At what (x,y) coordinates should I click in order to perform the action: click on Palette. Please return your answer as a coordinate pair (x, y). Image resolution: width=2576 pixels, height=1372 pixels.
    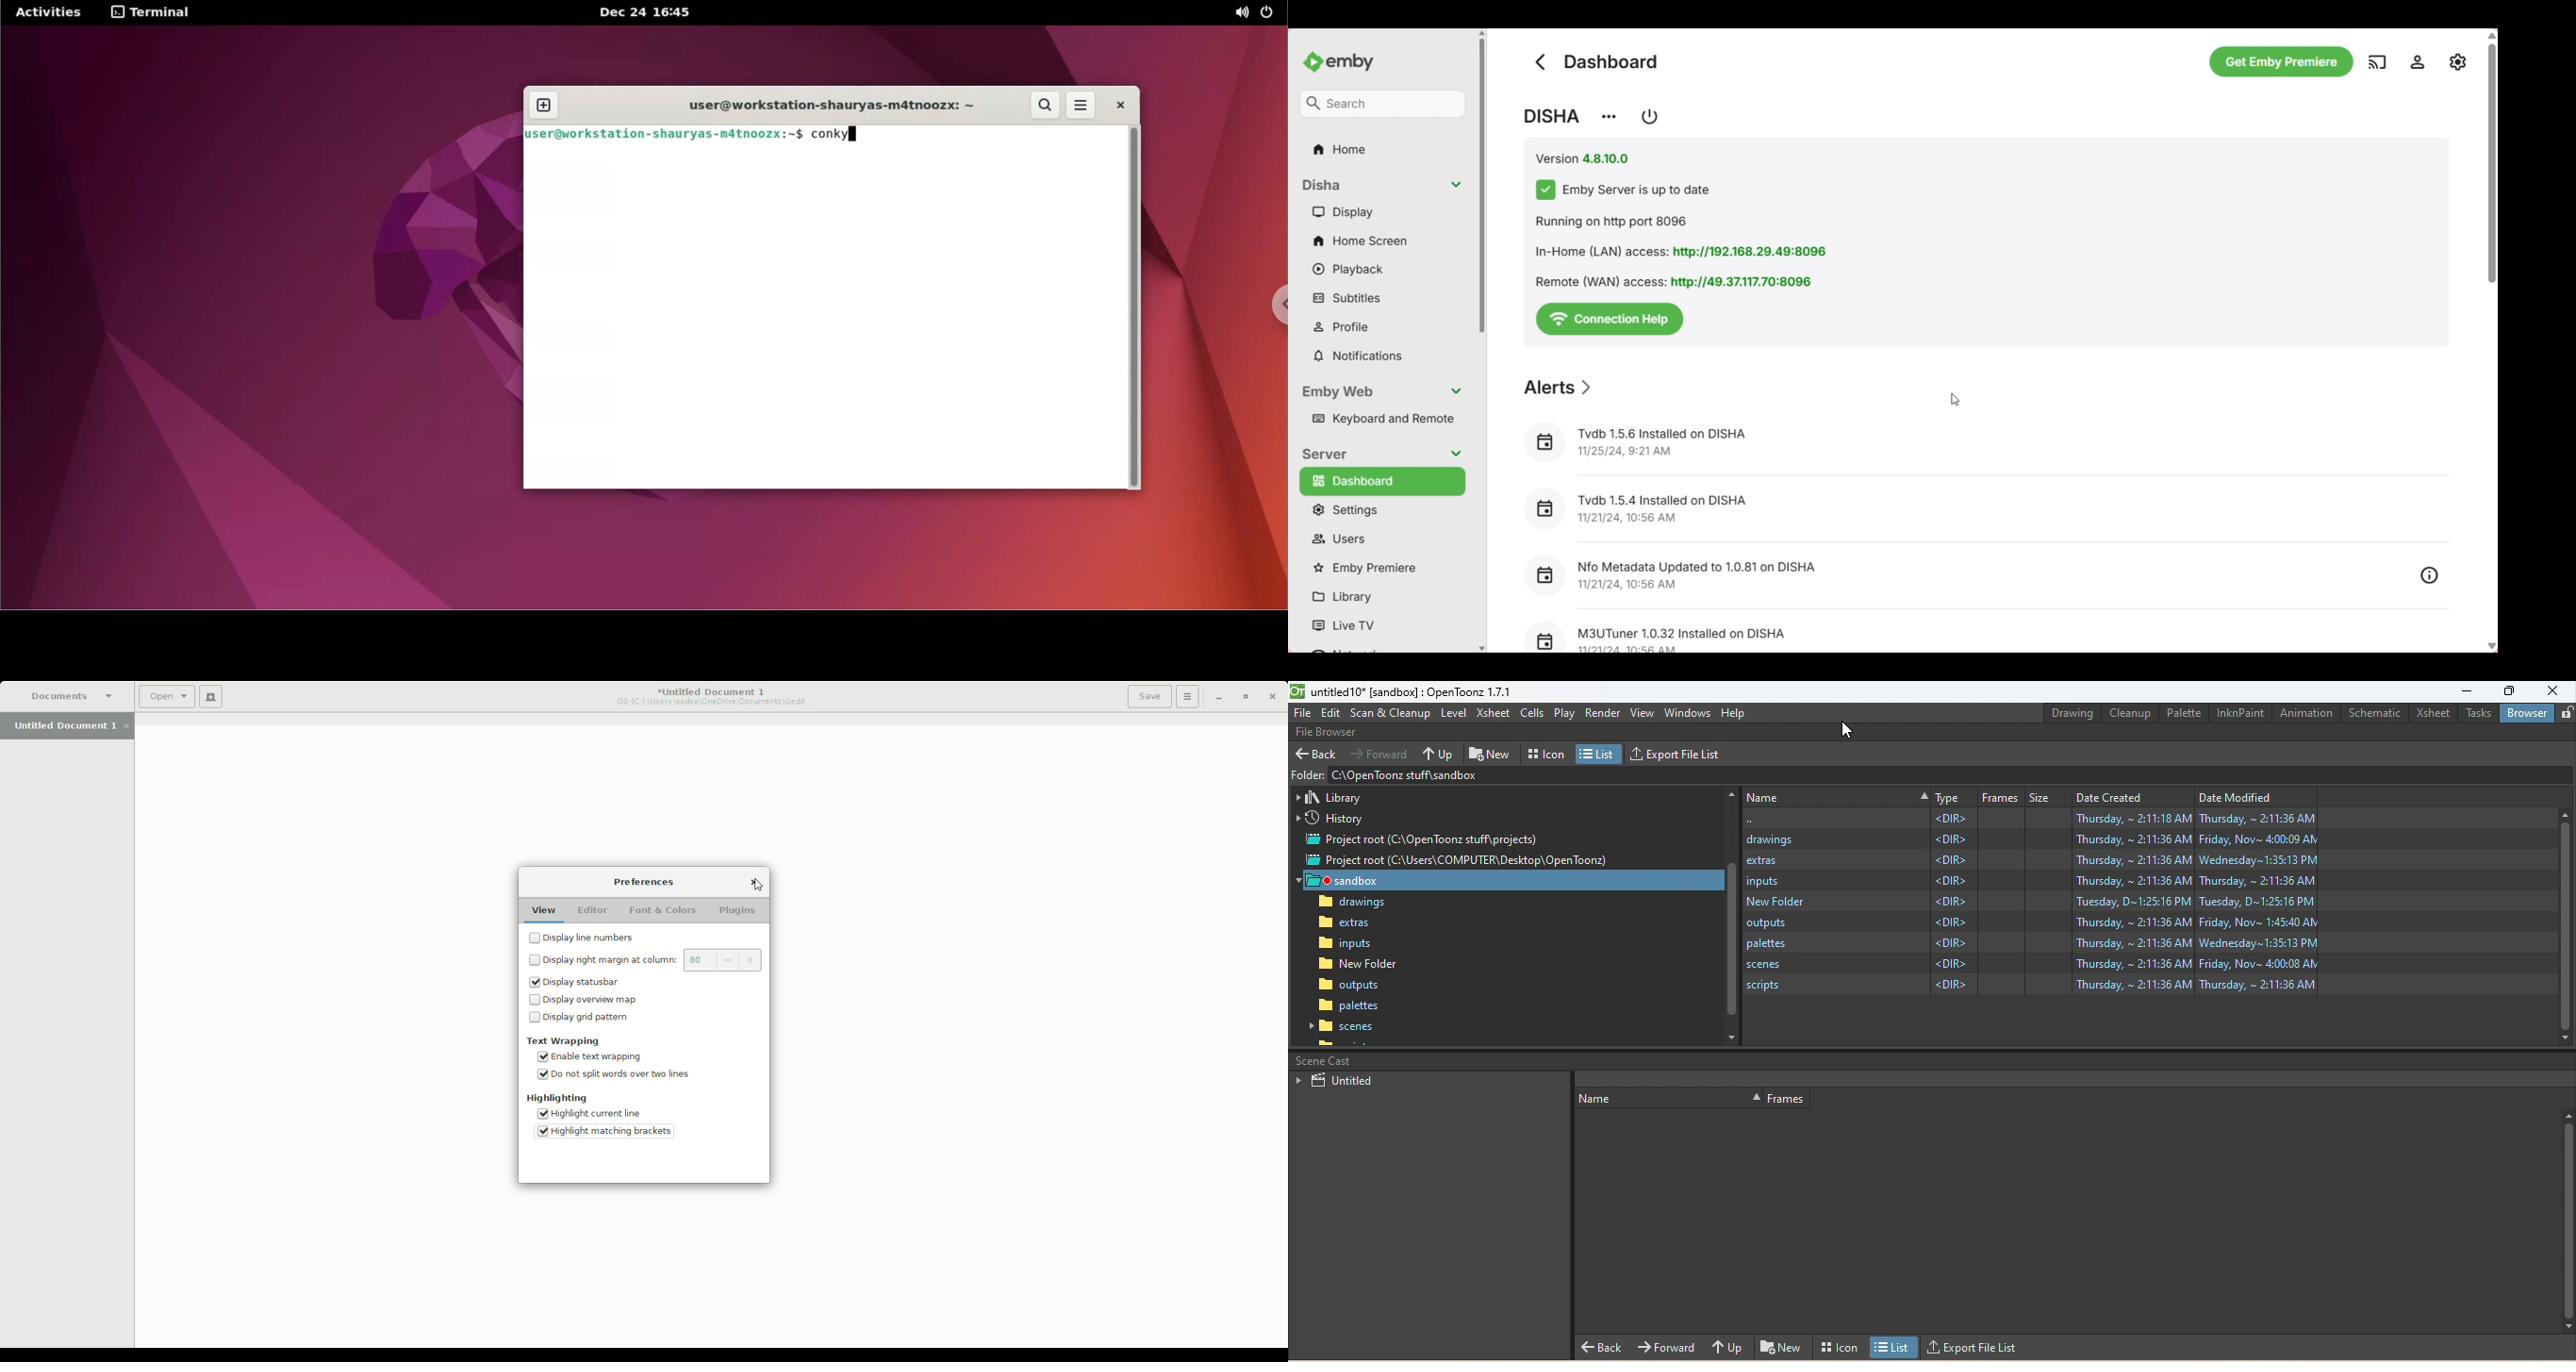
    Looking at the image, I should click on (2182, 712).